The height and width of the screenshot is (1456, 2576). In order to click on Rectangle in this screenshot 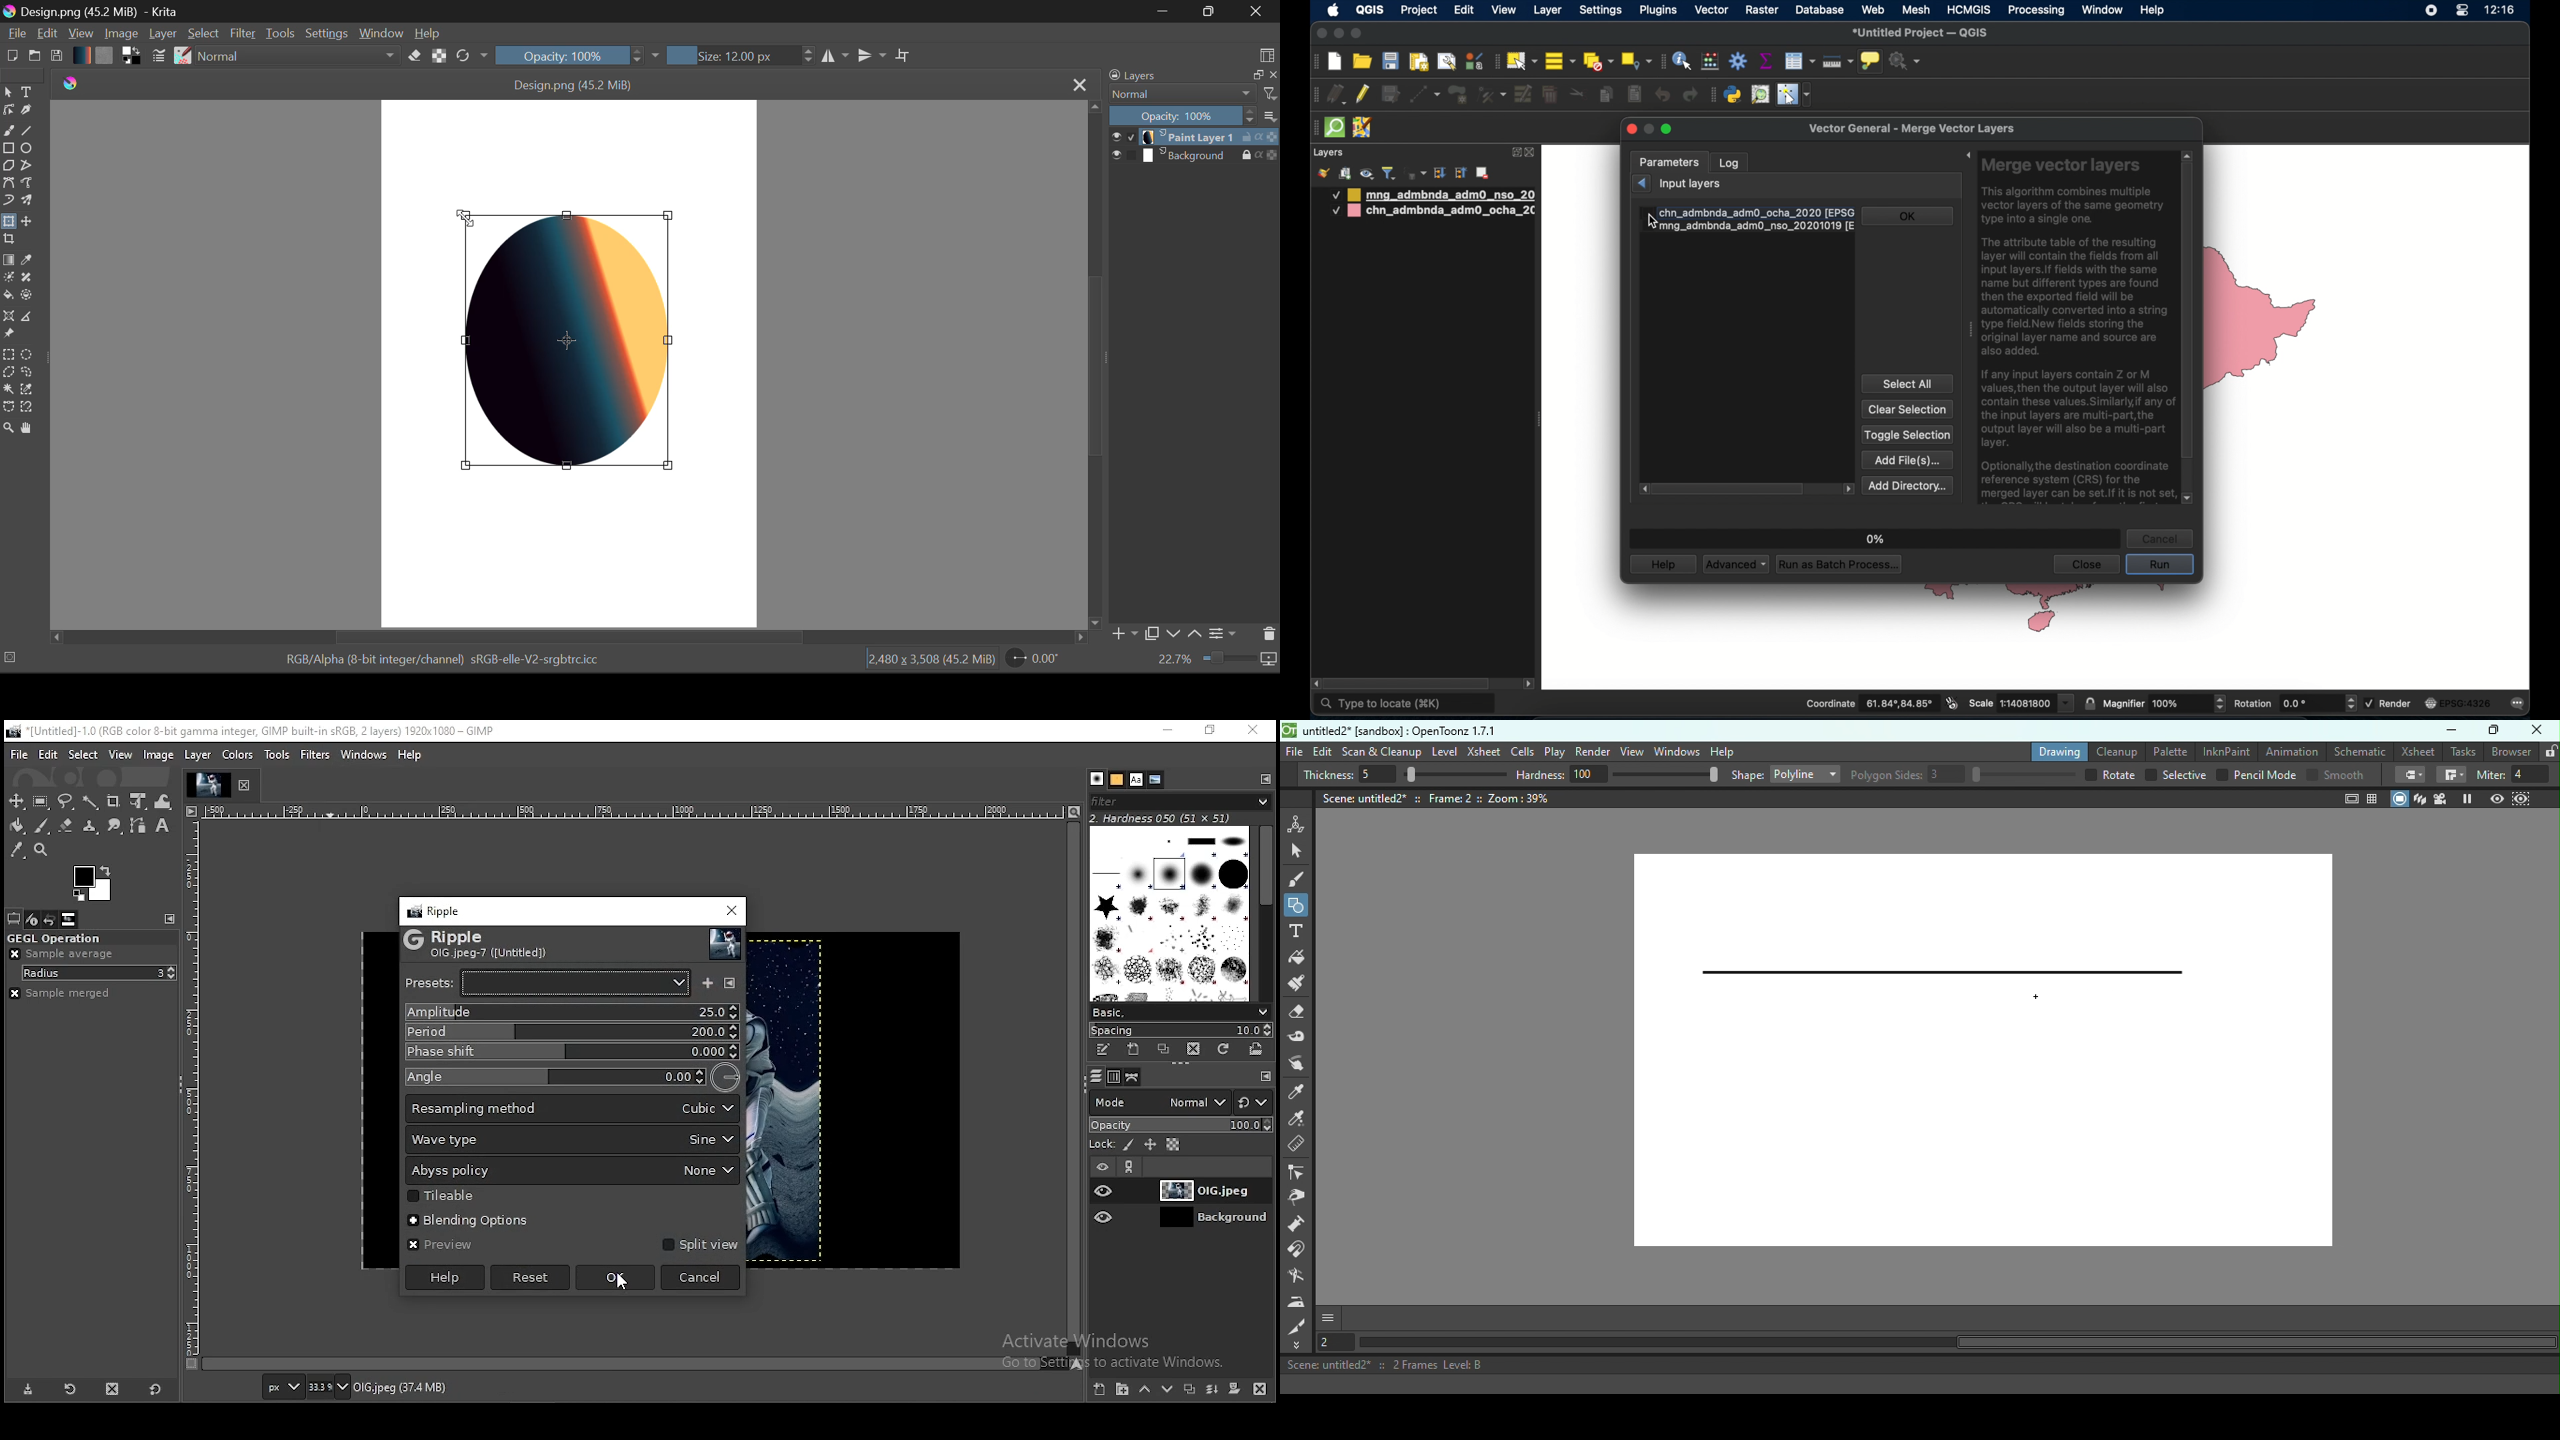, I will do `click(9, 149)`.